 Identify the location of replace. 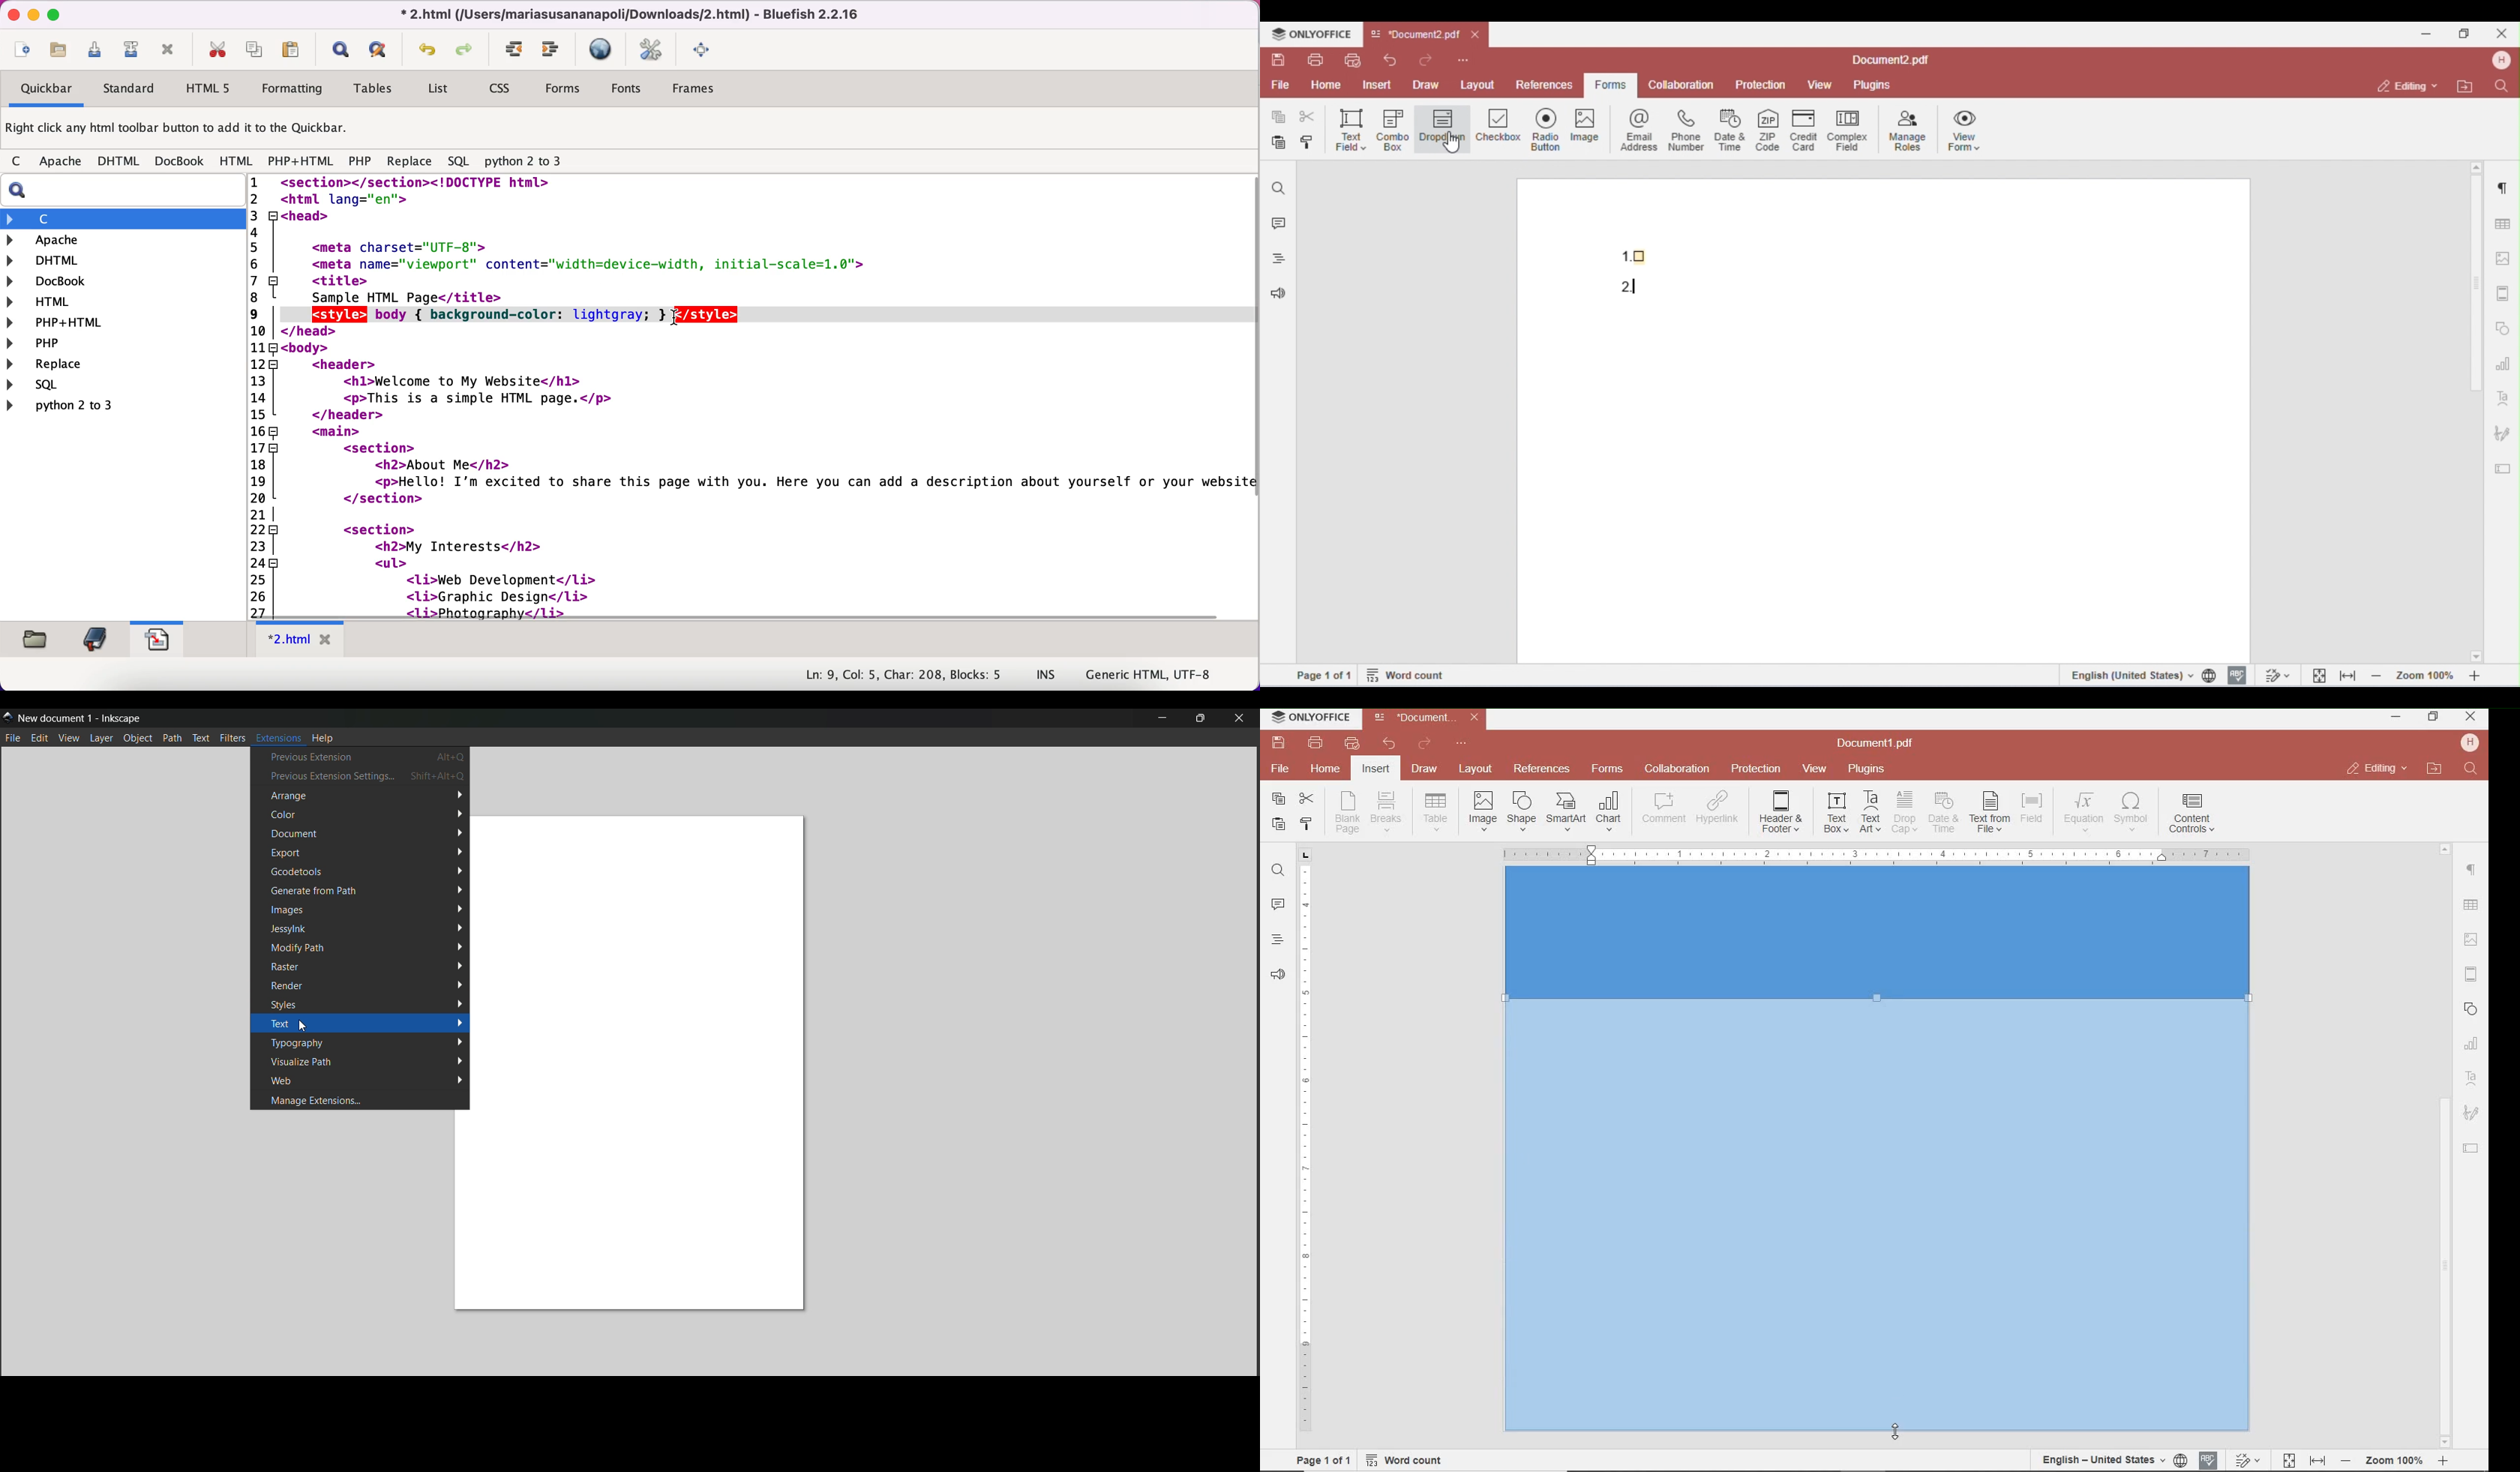
(68, 365).